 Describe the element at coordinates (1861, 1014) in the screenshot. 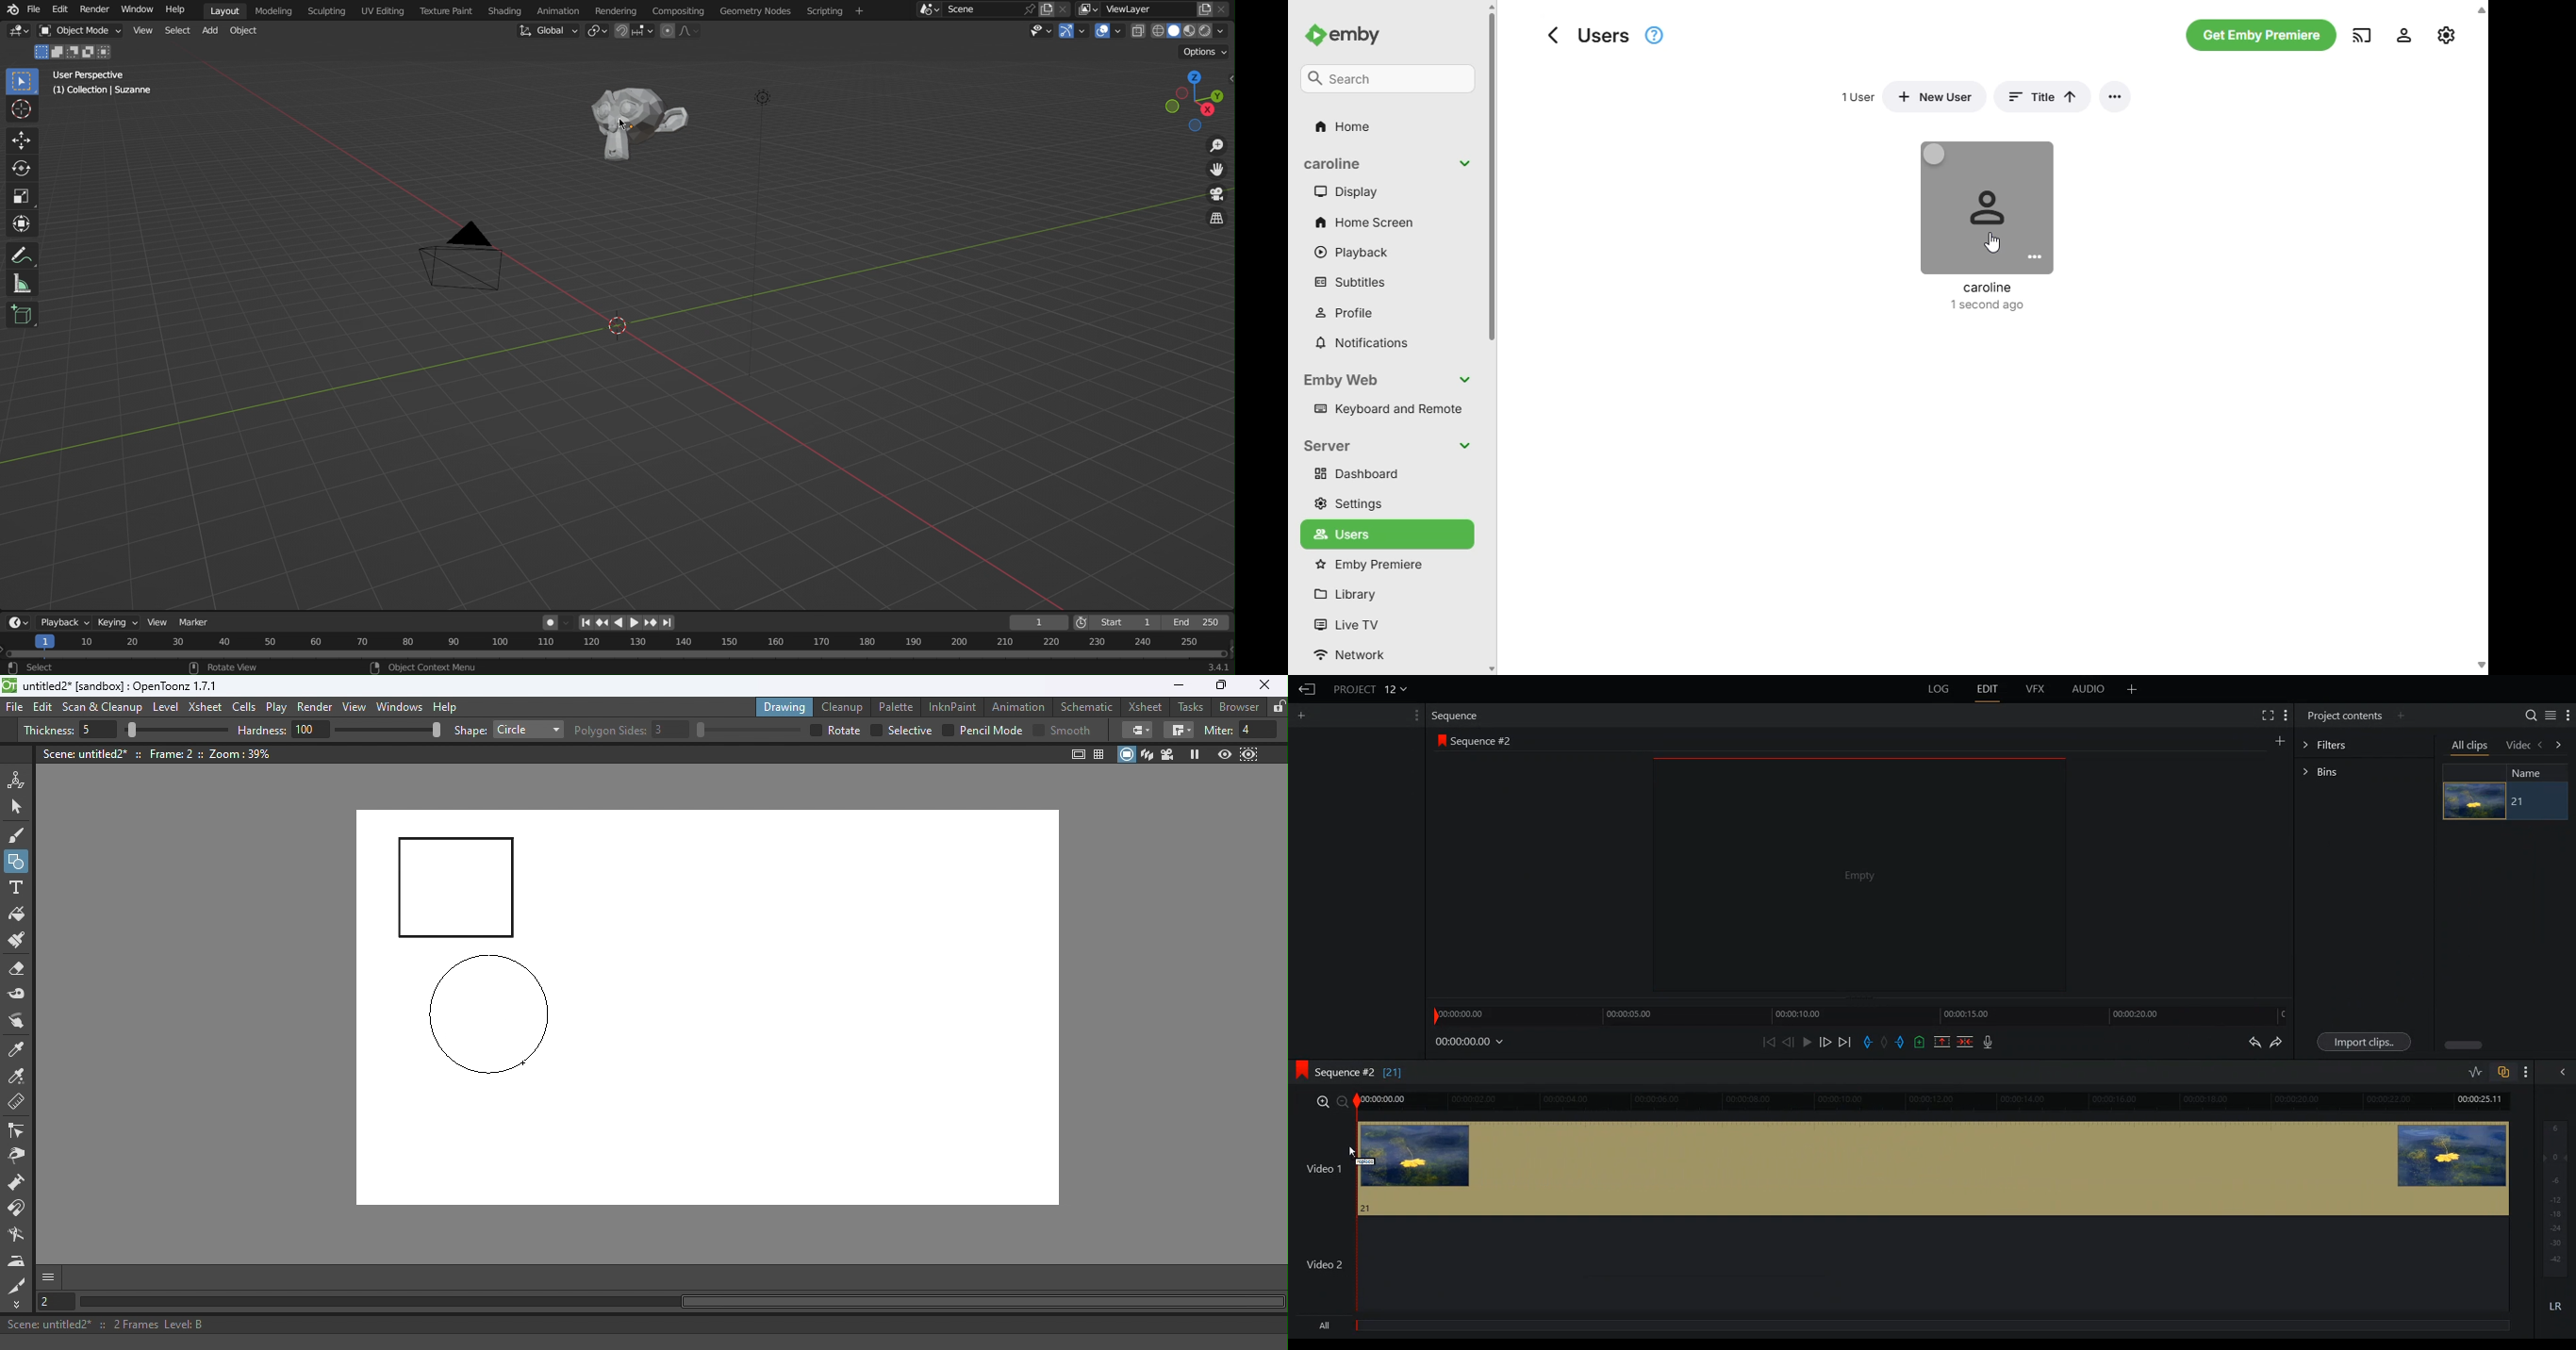

I see `Timeline` at that location.